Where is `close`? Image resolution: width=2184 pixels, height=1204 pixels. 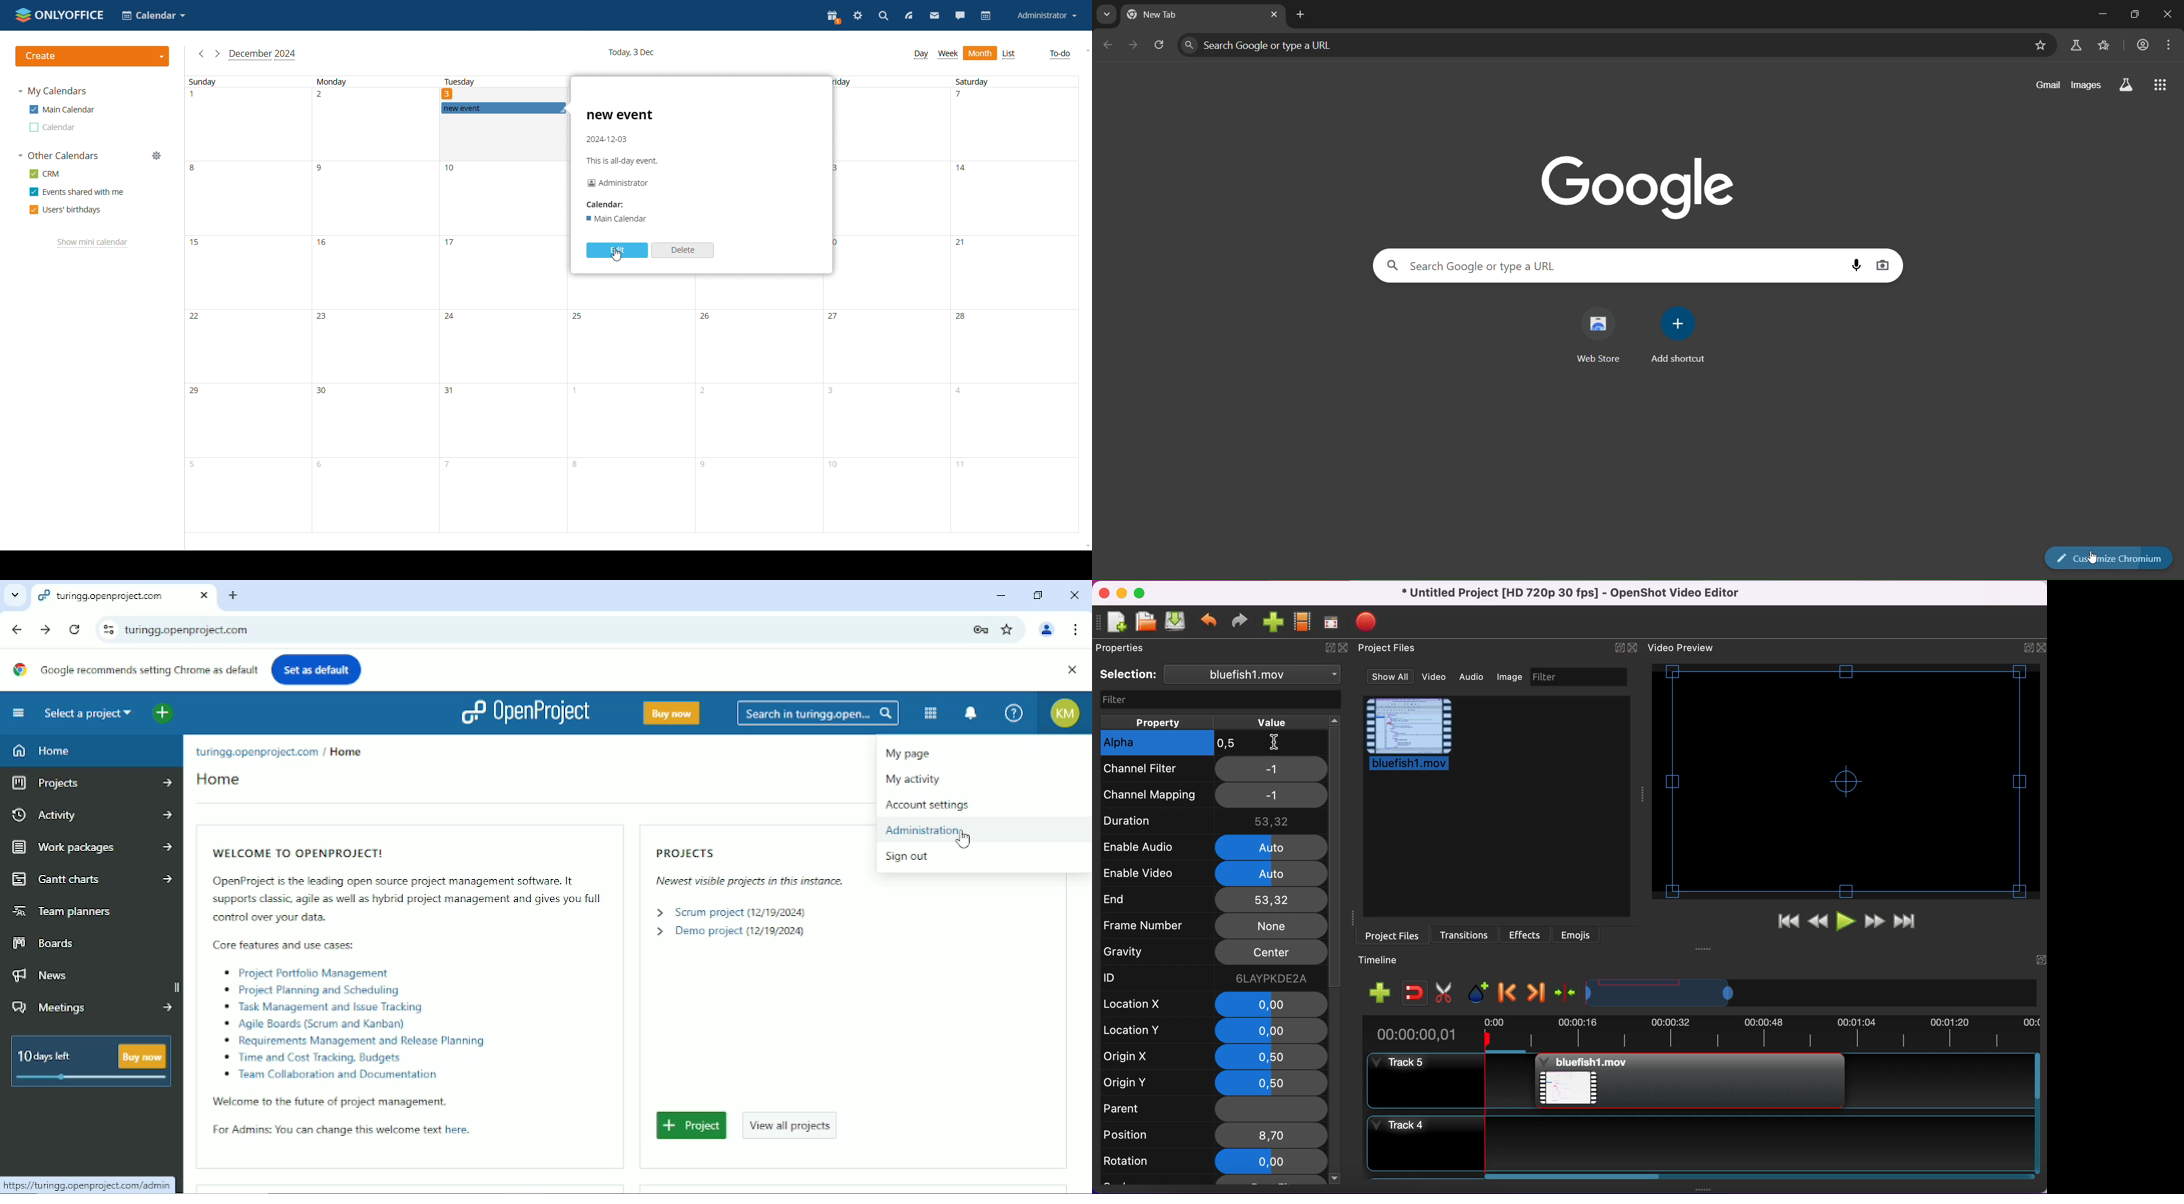
close is located at coordinates (1637, 648).